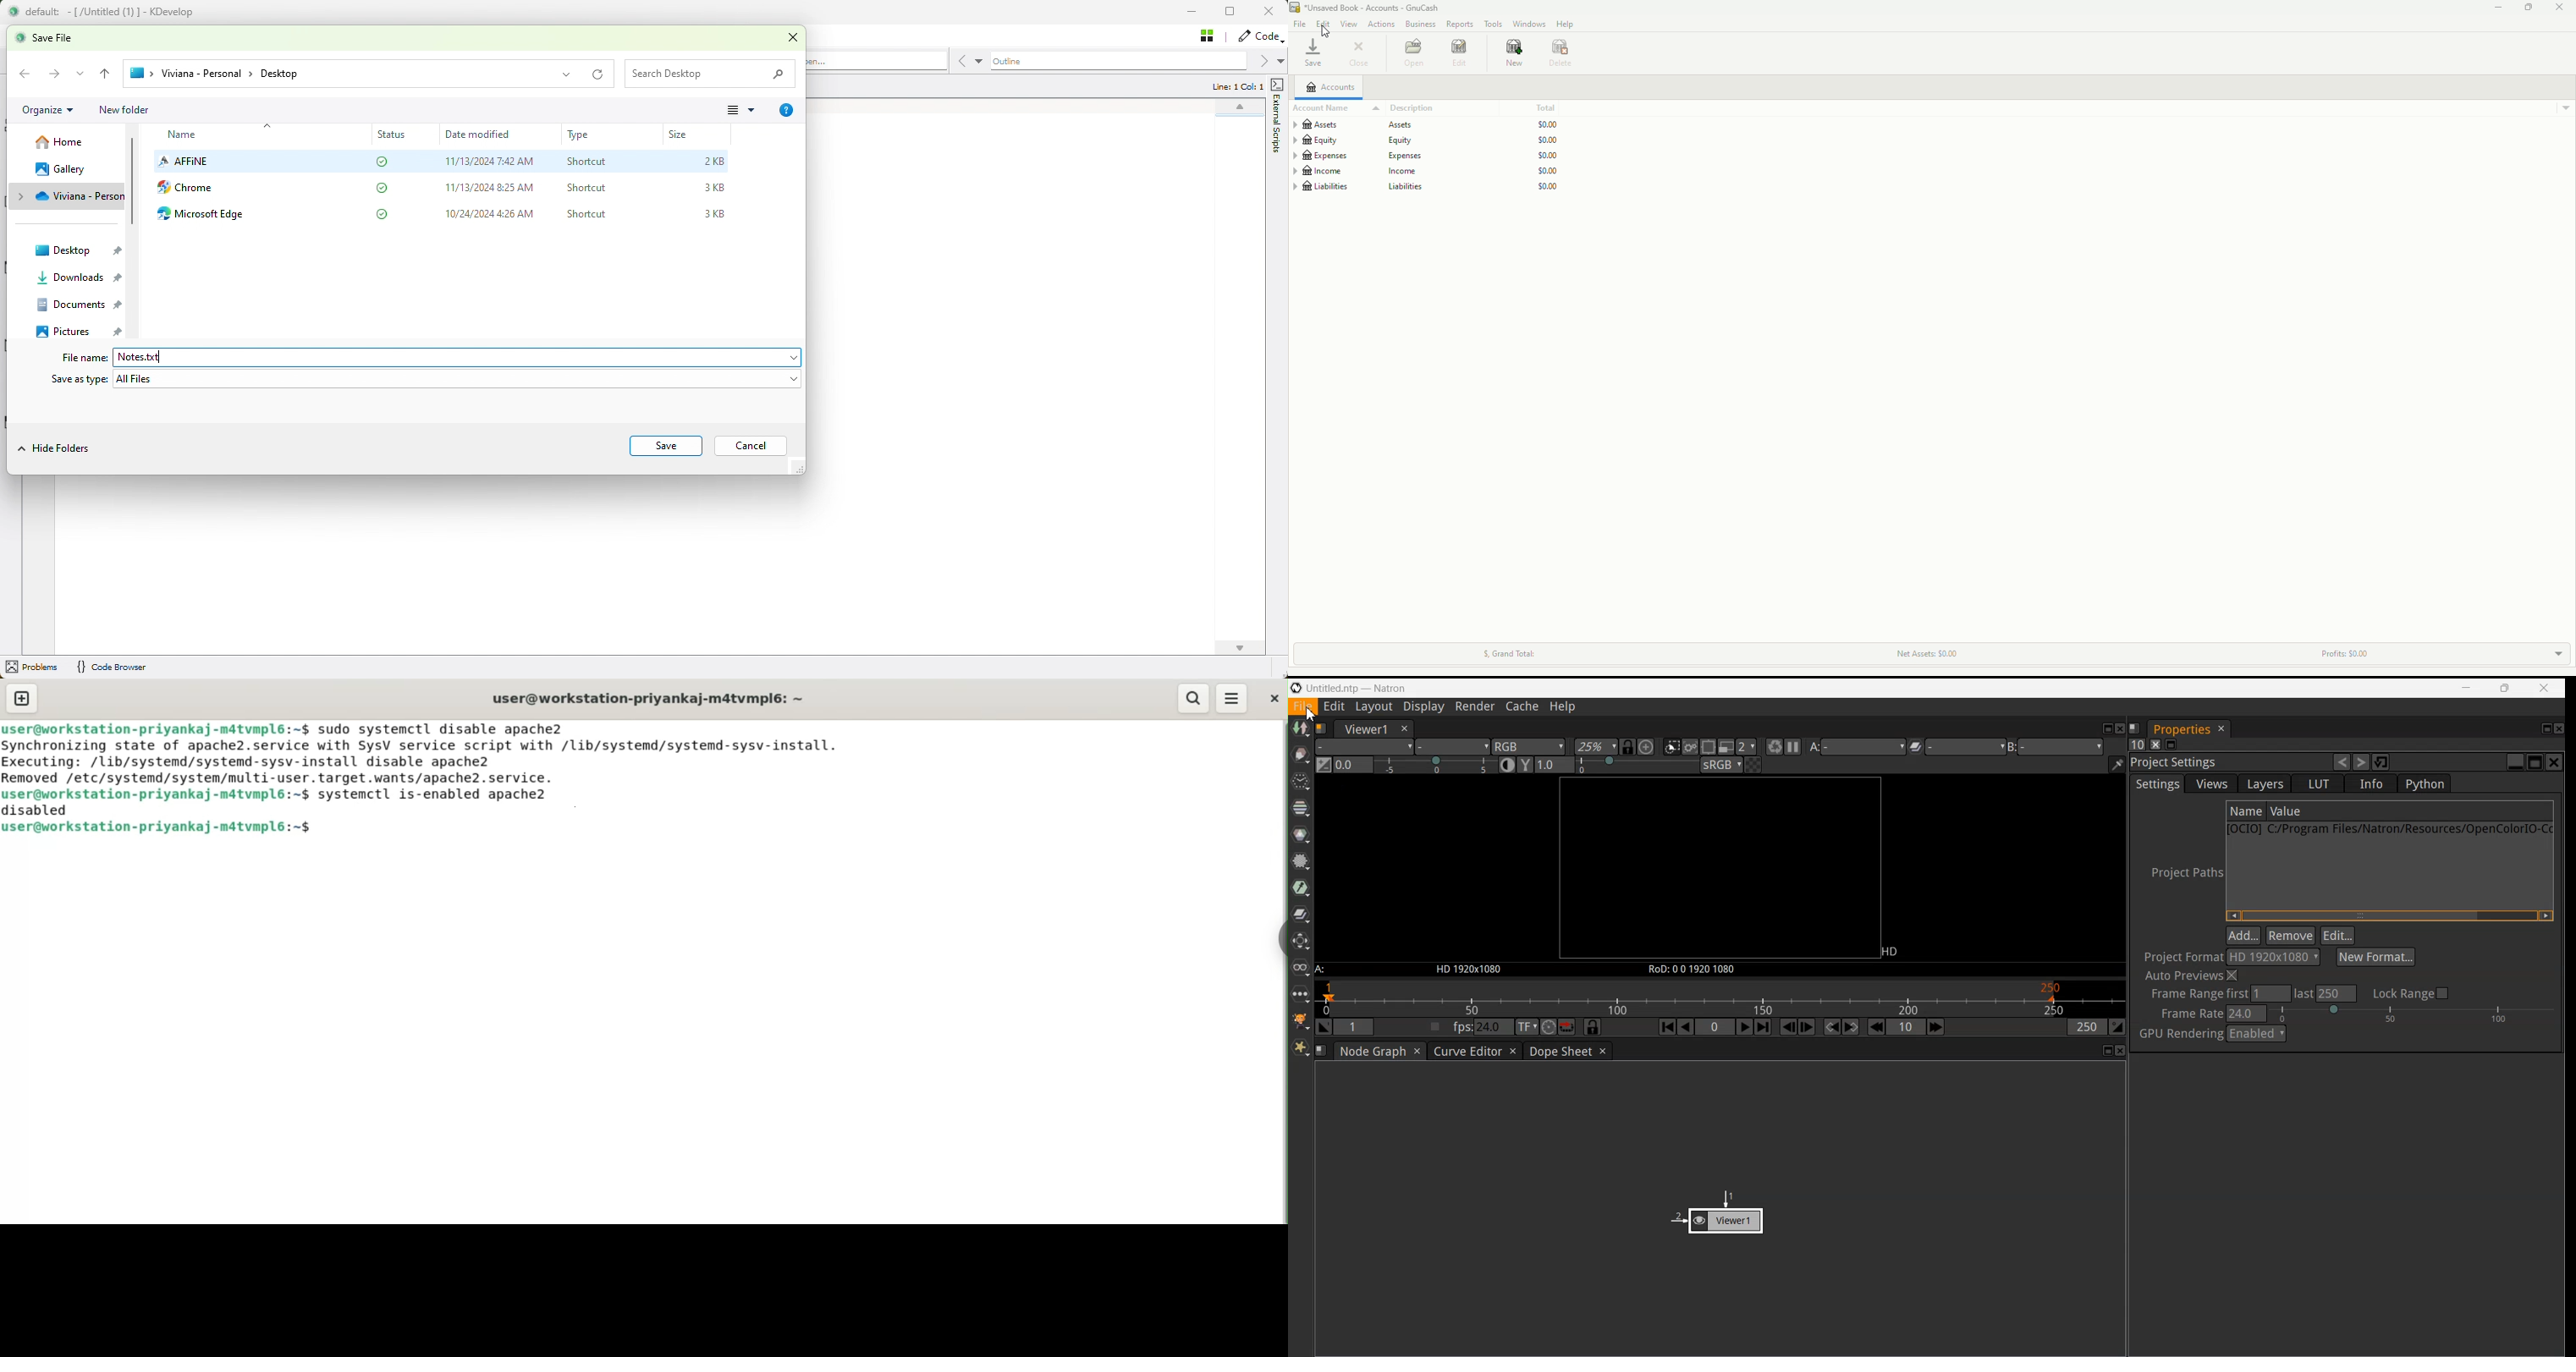  What do you see at coordinates (2536, 762) in the screenshot?
I see `Maximize` at bounding box center [2536, 762].